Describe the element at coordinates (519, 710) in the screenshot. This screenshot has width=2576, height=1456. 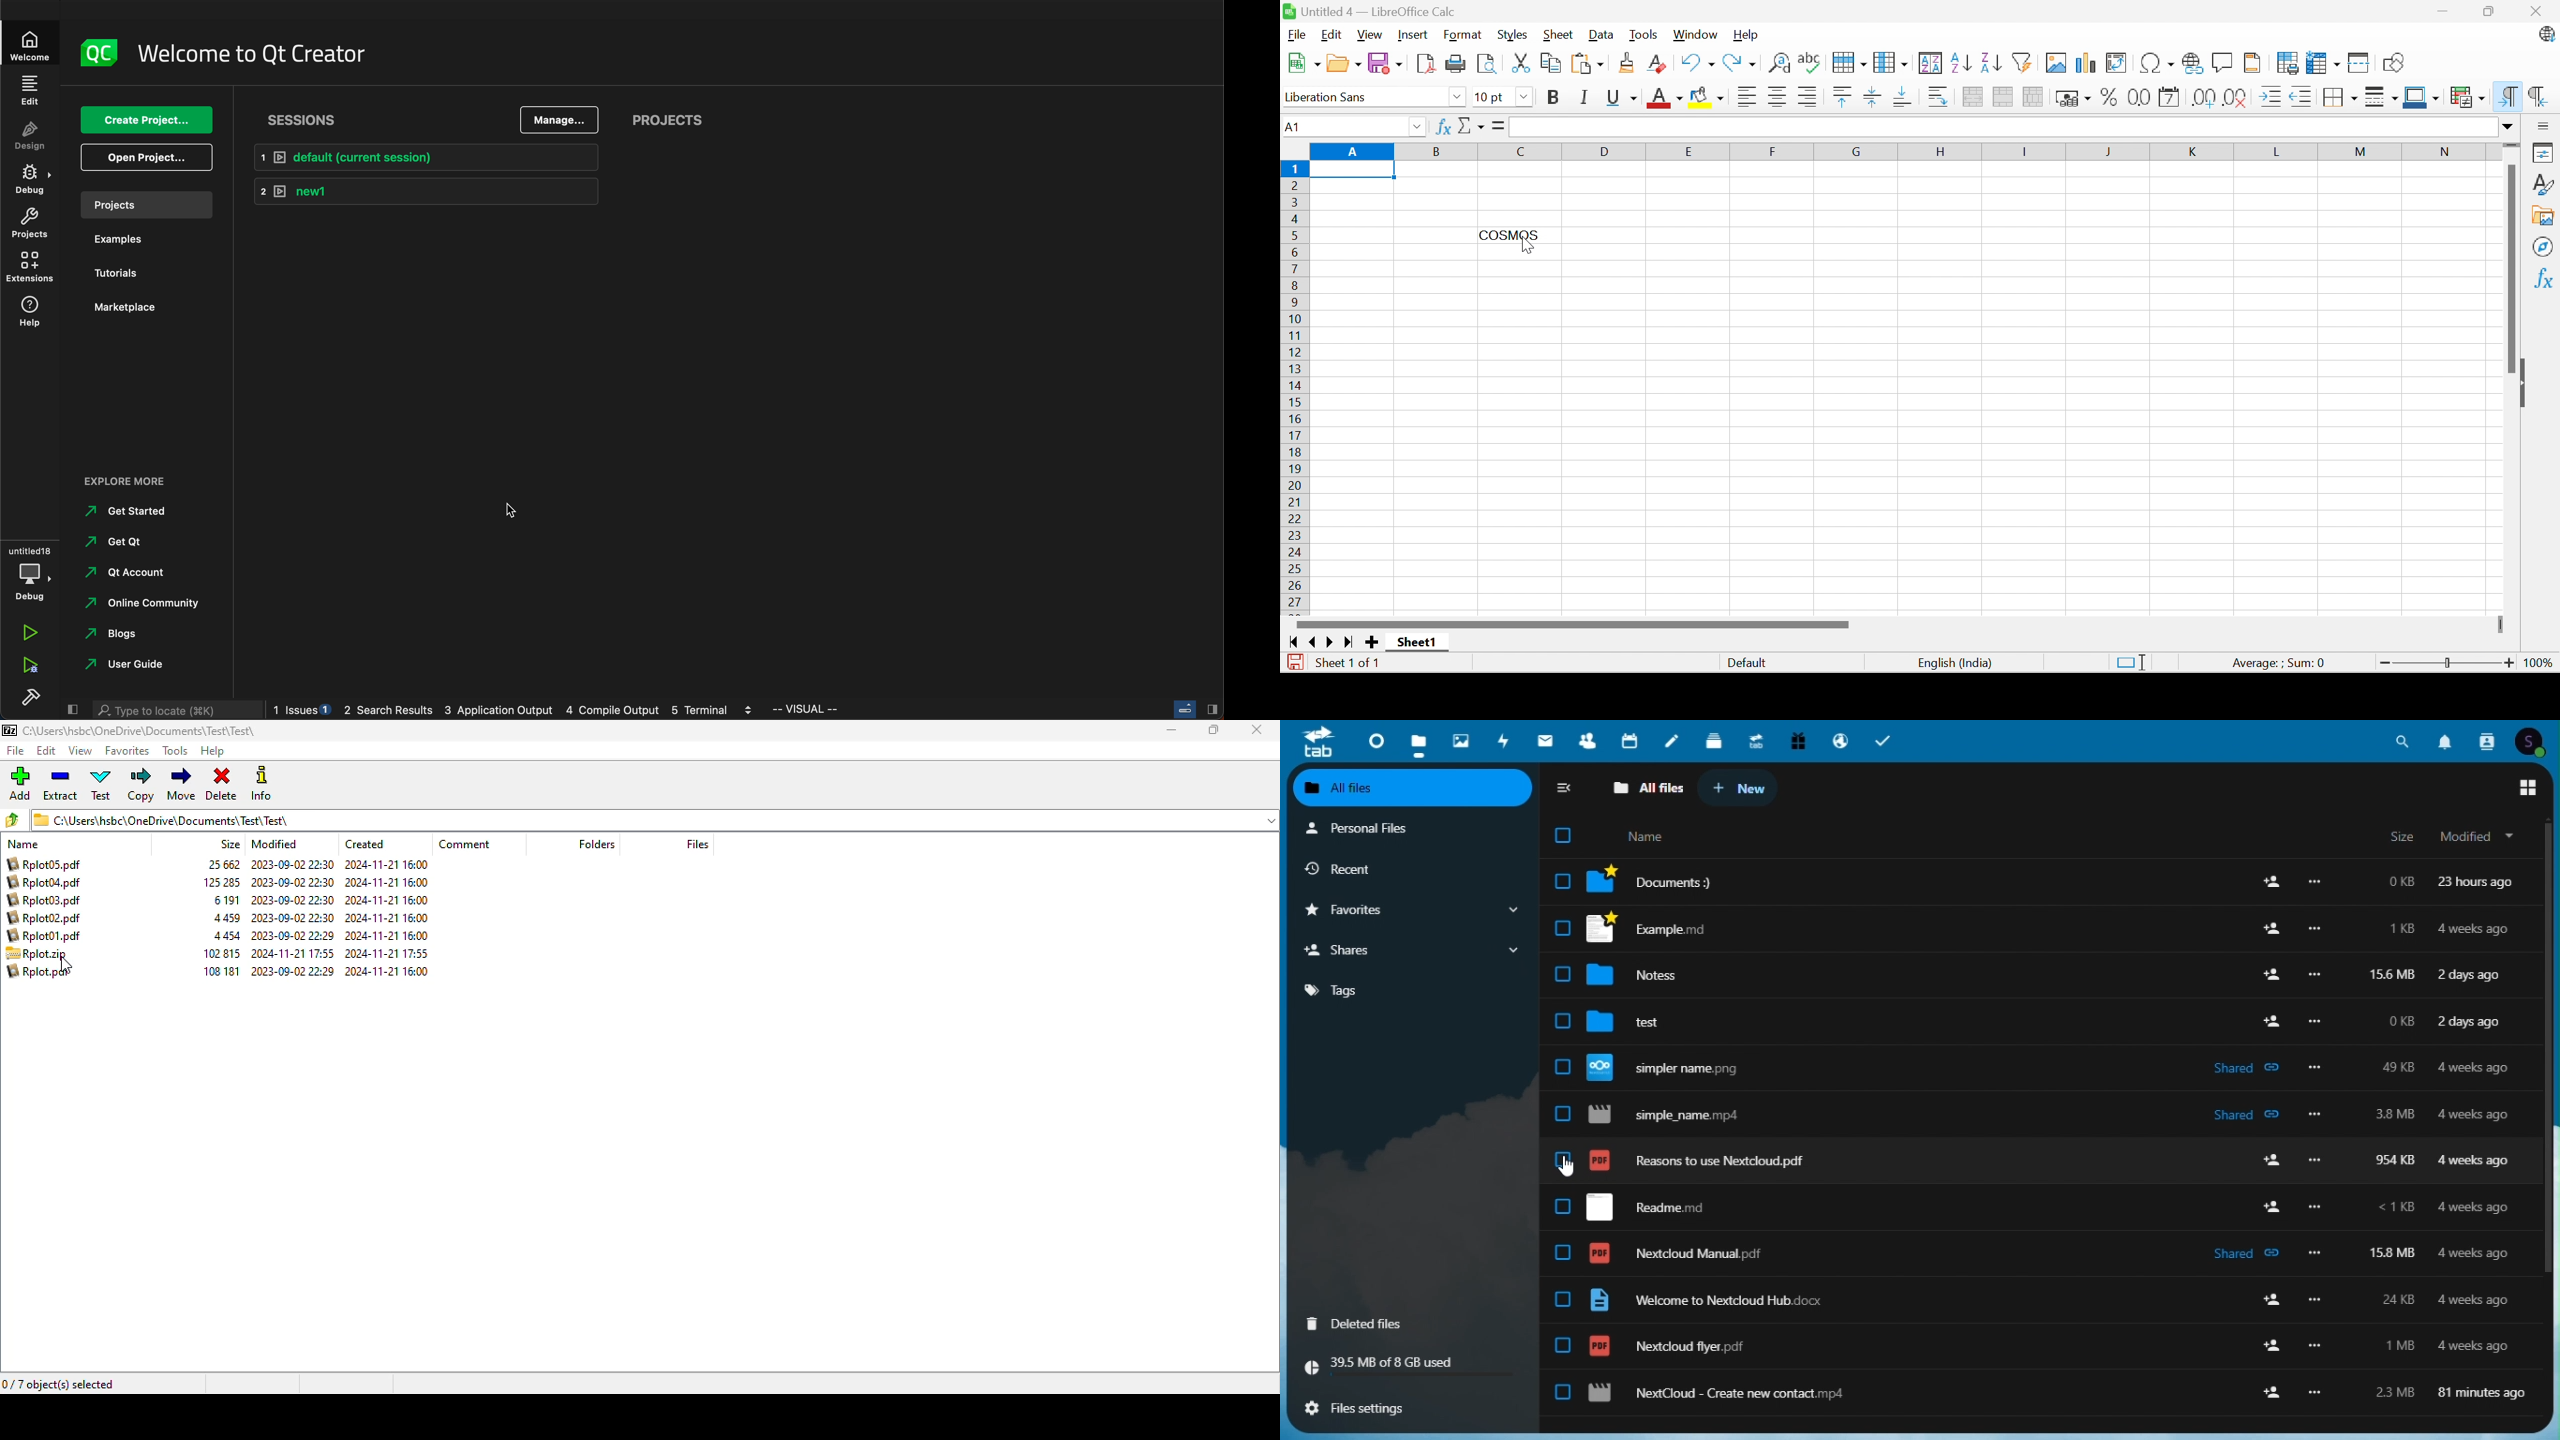
I see `logs` at that location.